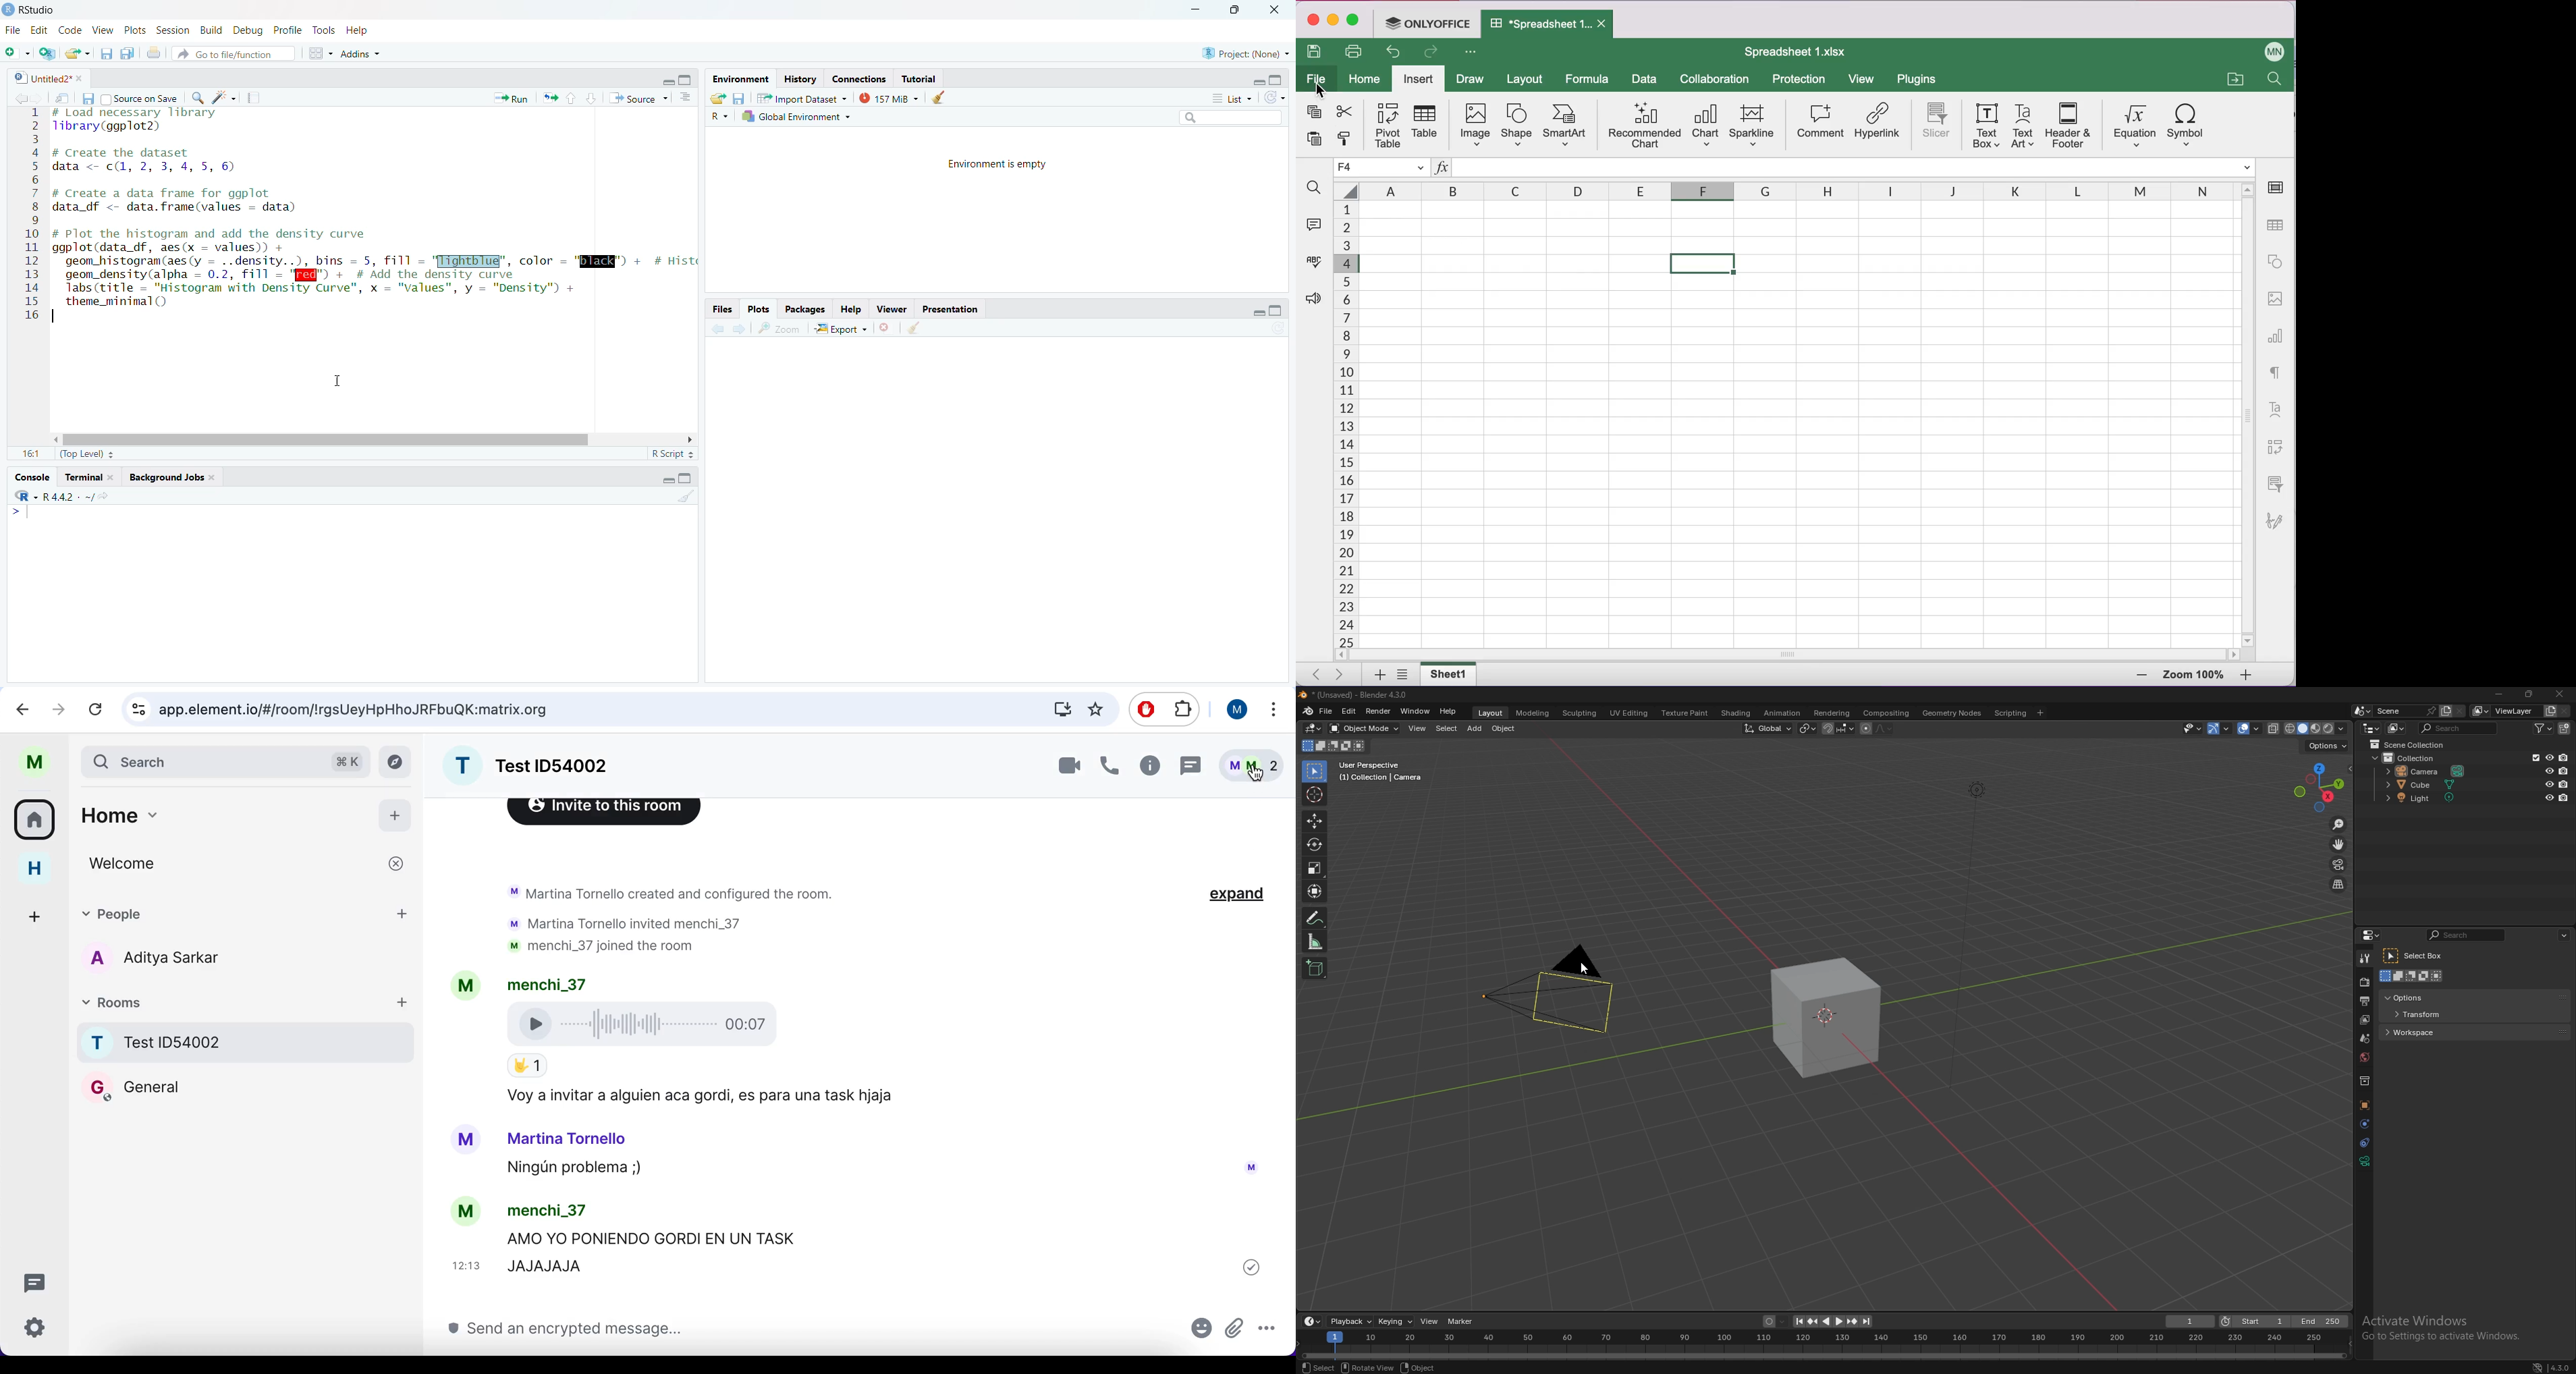 This screenshot has width=2576, height=1400. What do you see at coordinates (887, 98) in the screenshot?
I see `157 MiB` at bounding box center [887, 98].